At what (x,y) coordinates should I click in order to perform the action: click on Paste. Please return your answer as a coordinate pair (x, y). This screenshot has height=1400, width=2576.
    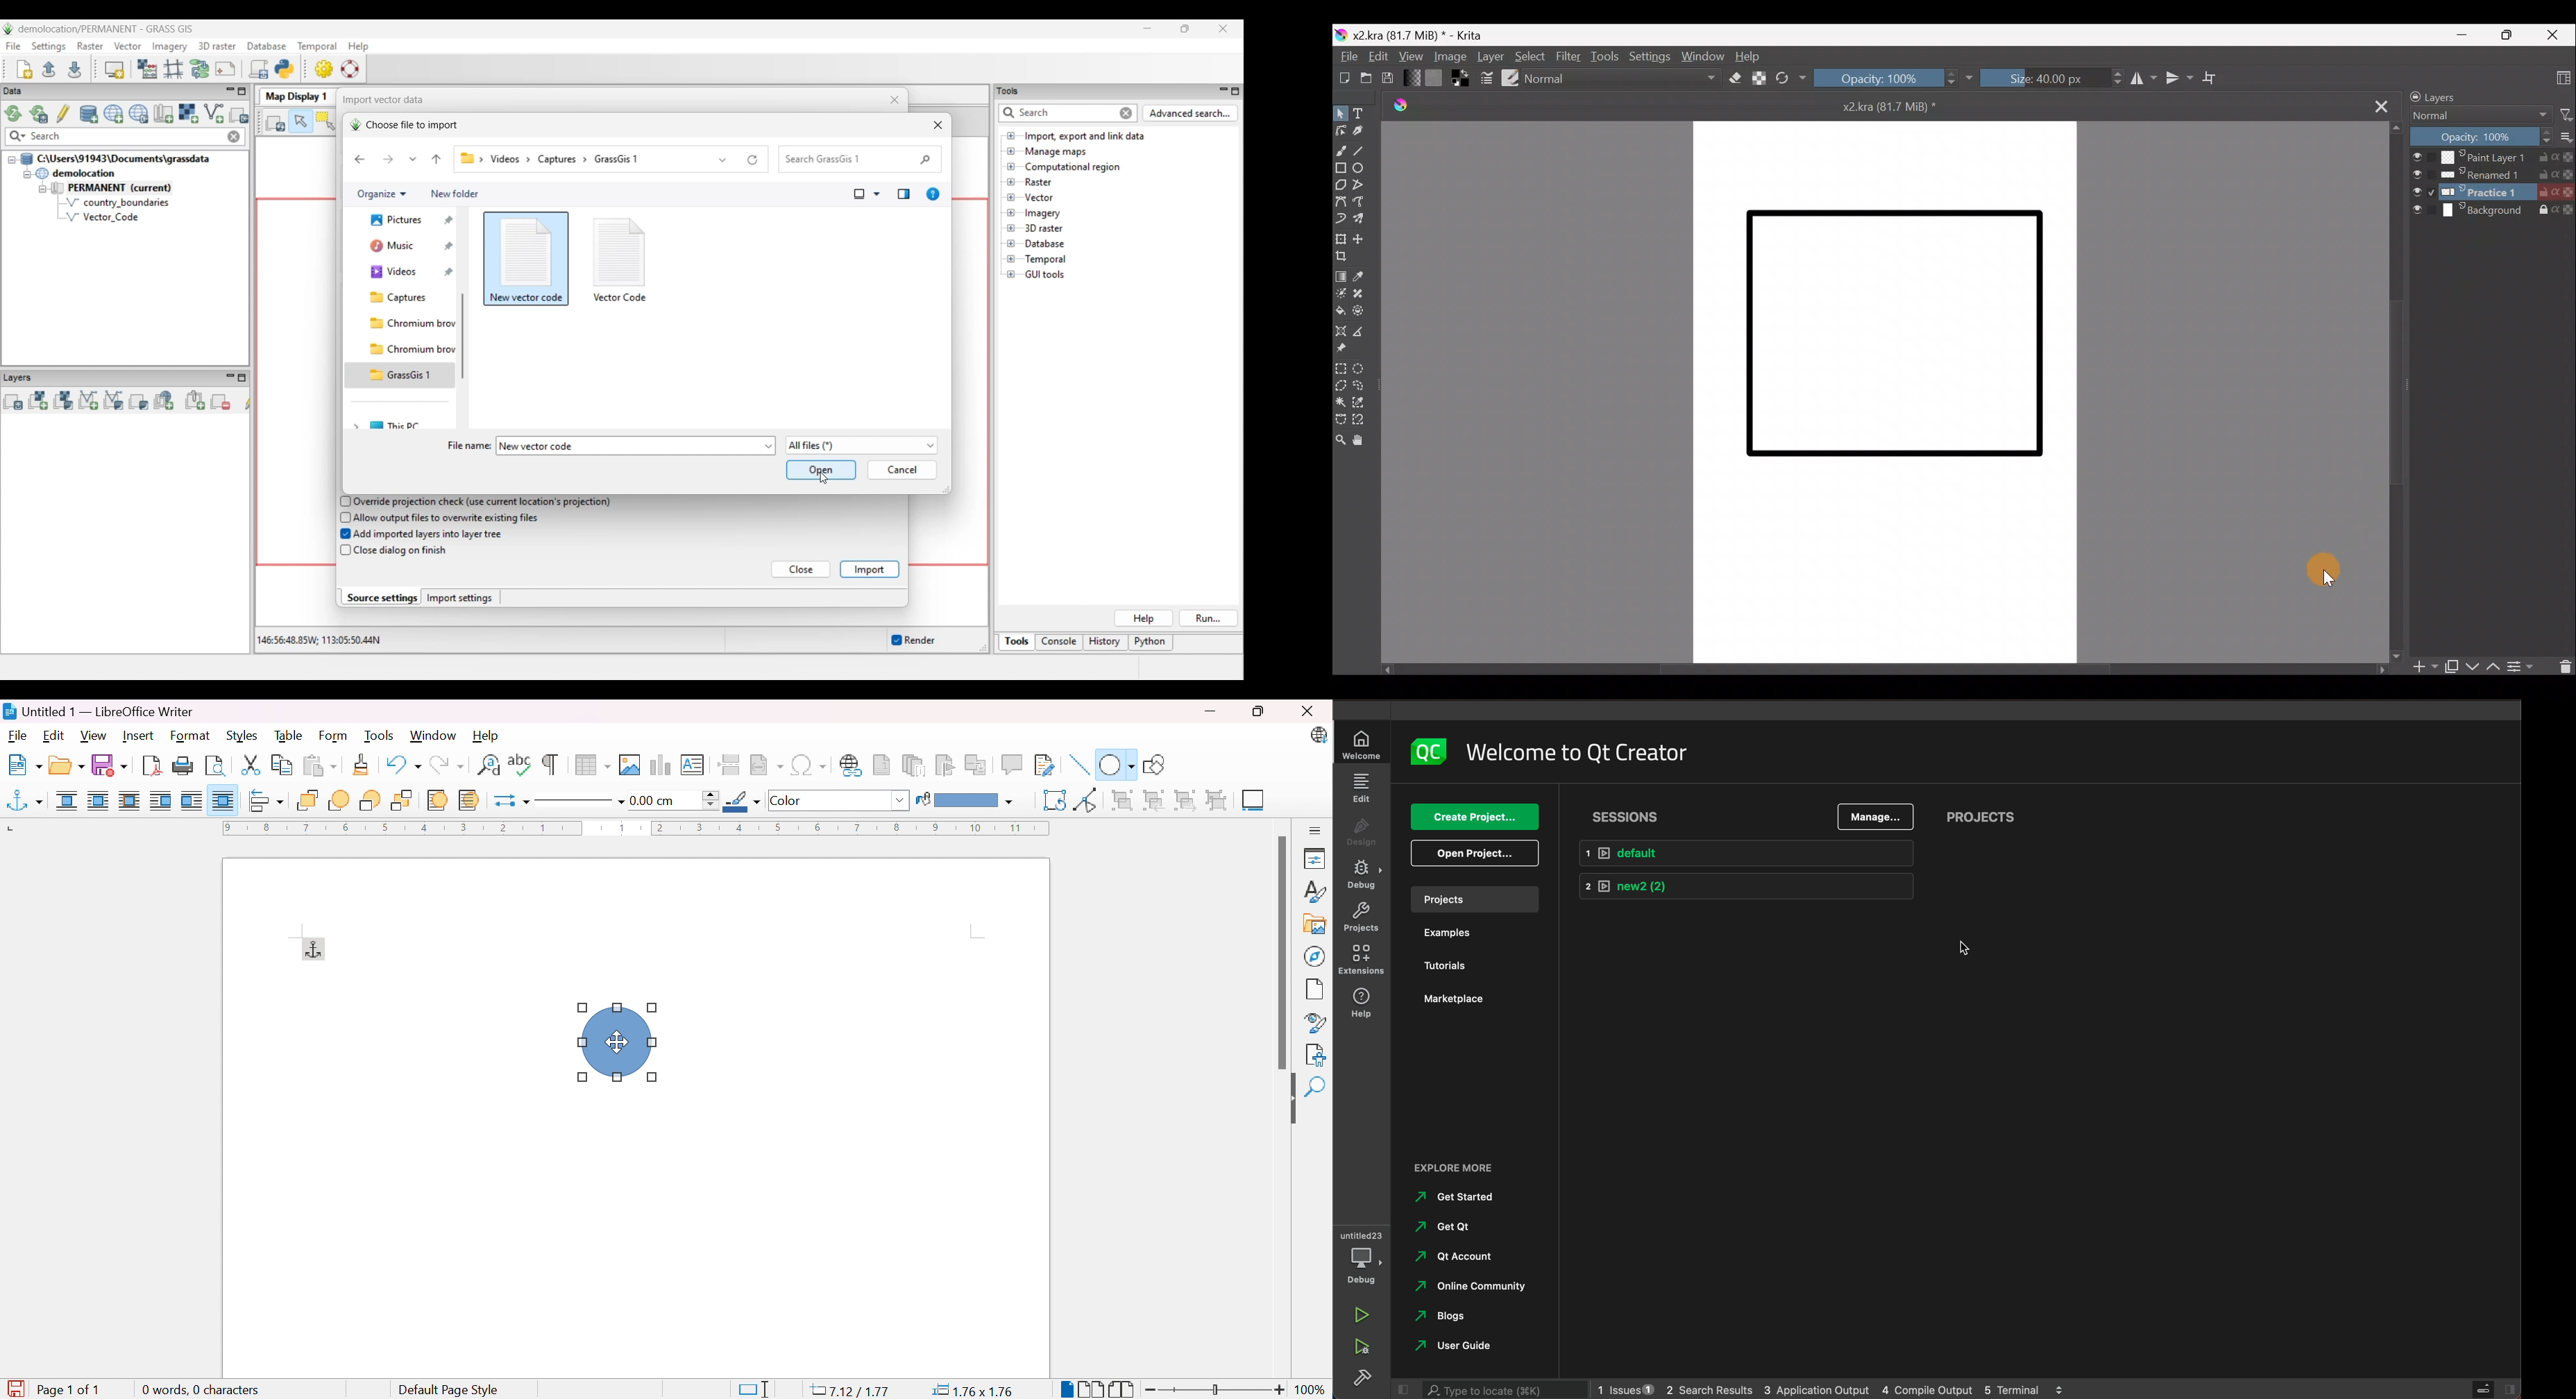
    Looking at the image, I should click on (320, 766).